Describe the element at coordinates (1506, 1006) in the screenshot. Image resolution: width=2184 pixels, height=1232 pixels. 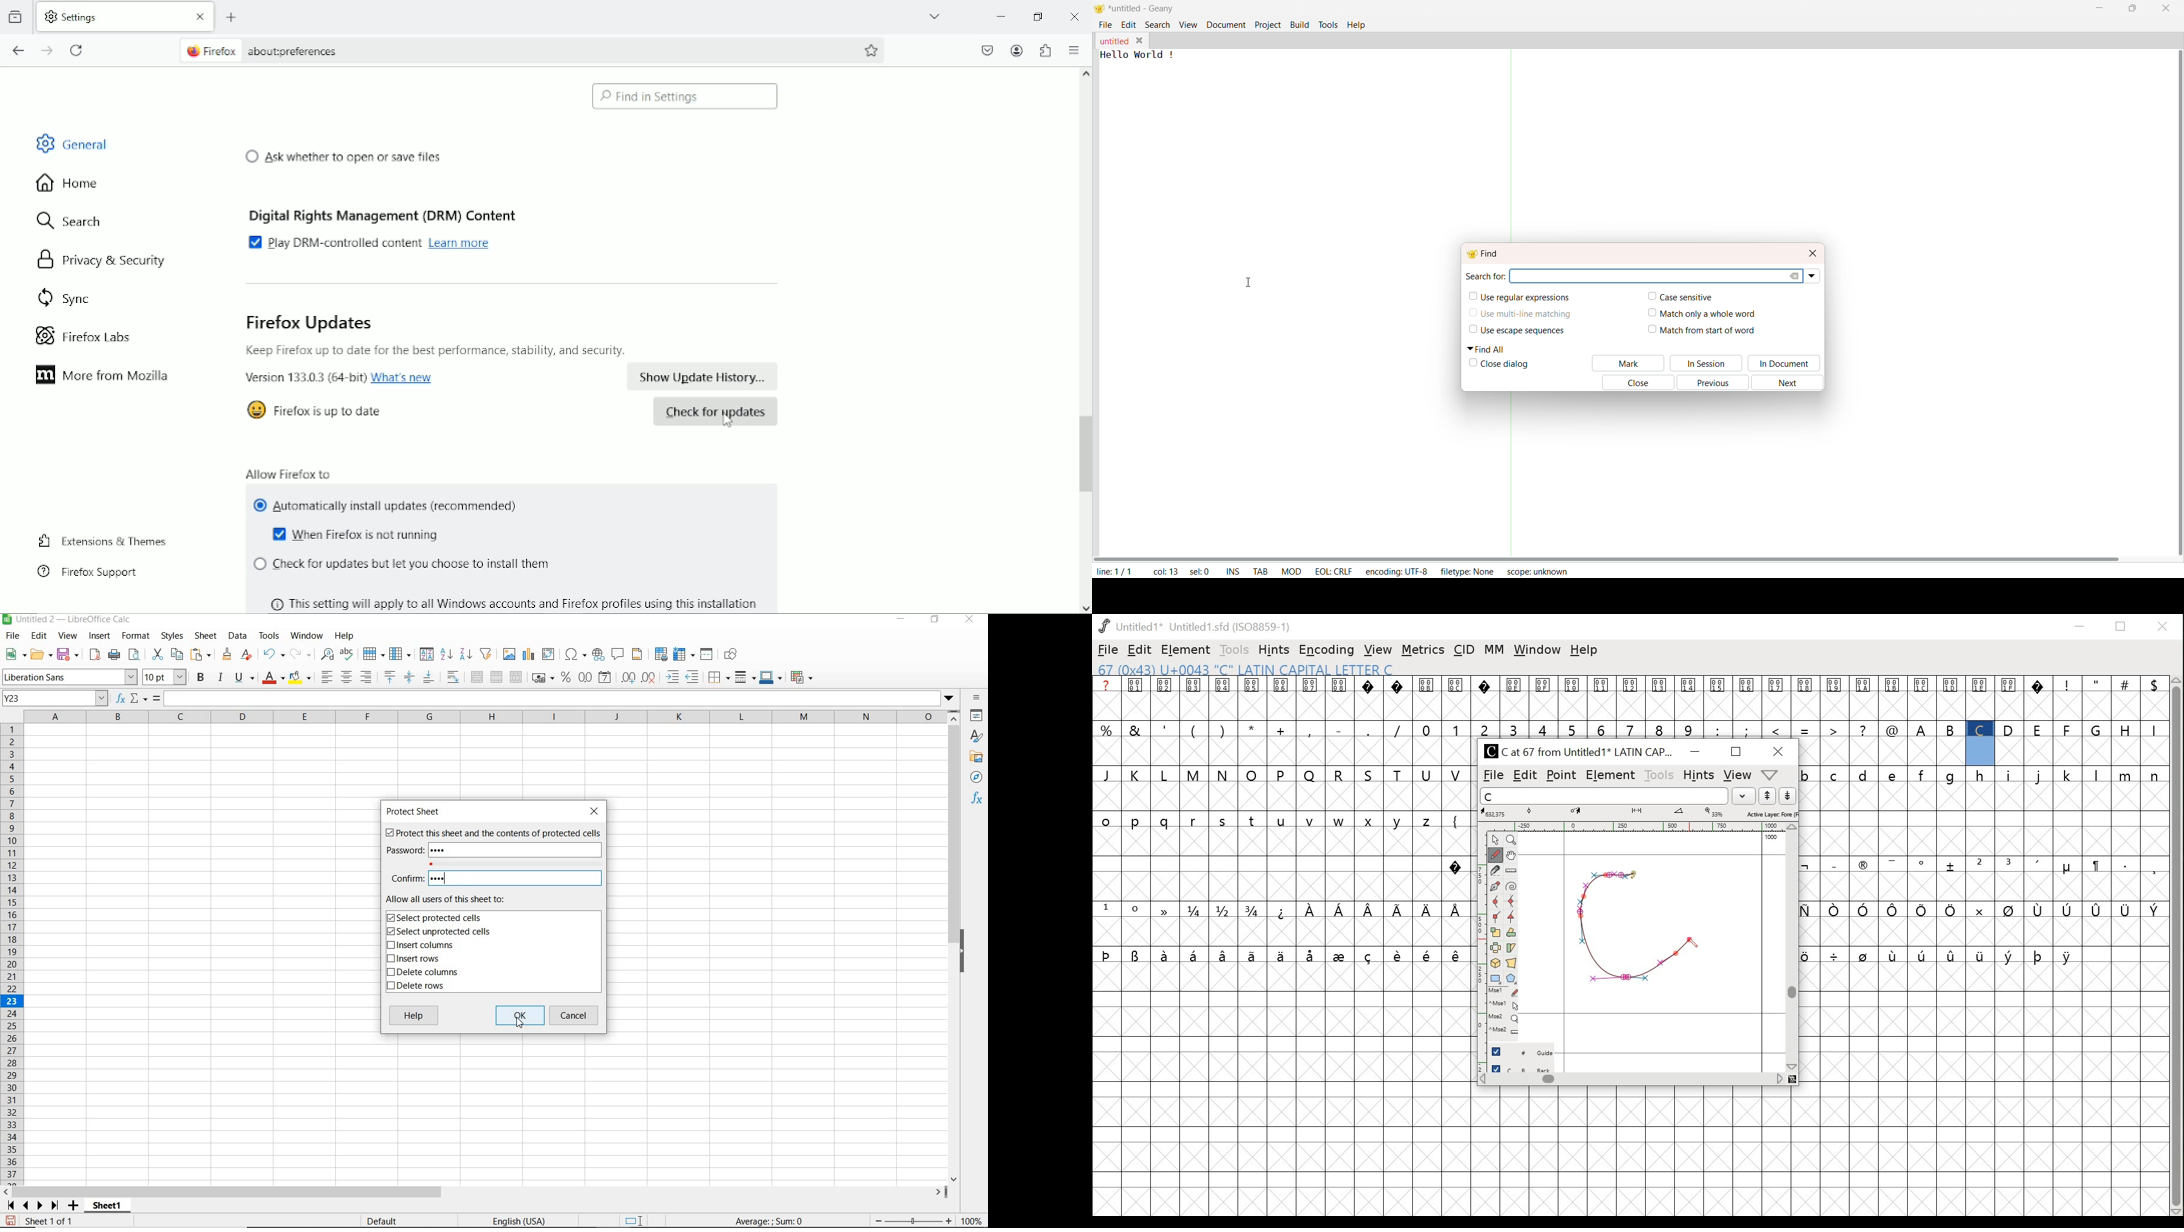
I see `mouse left button + Ctrl` at that location.